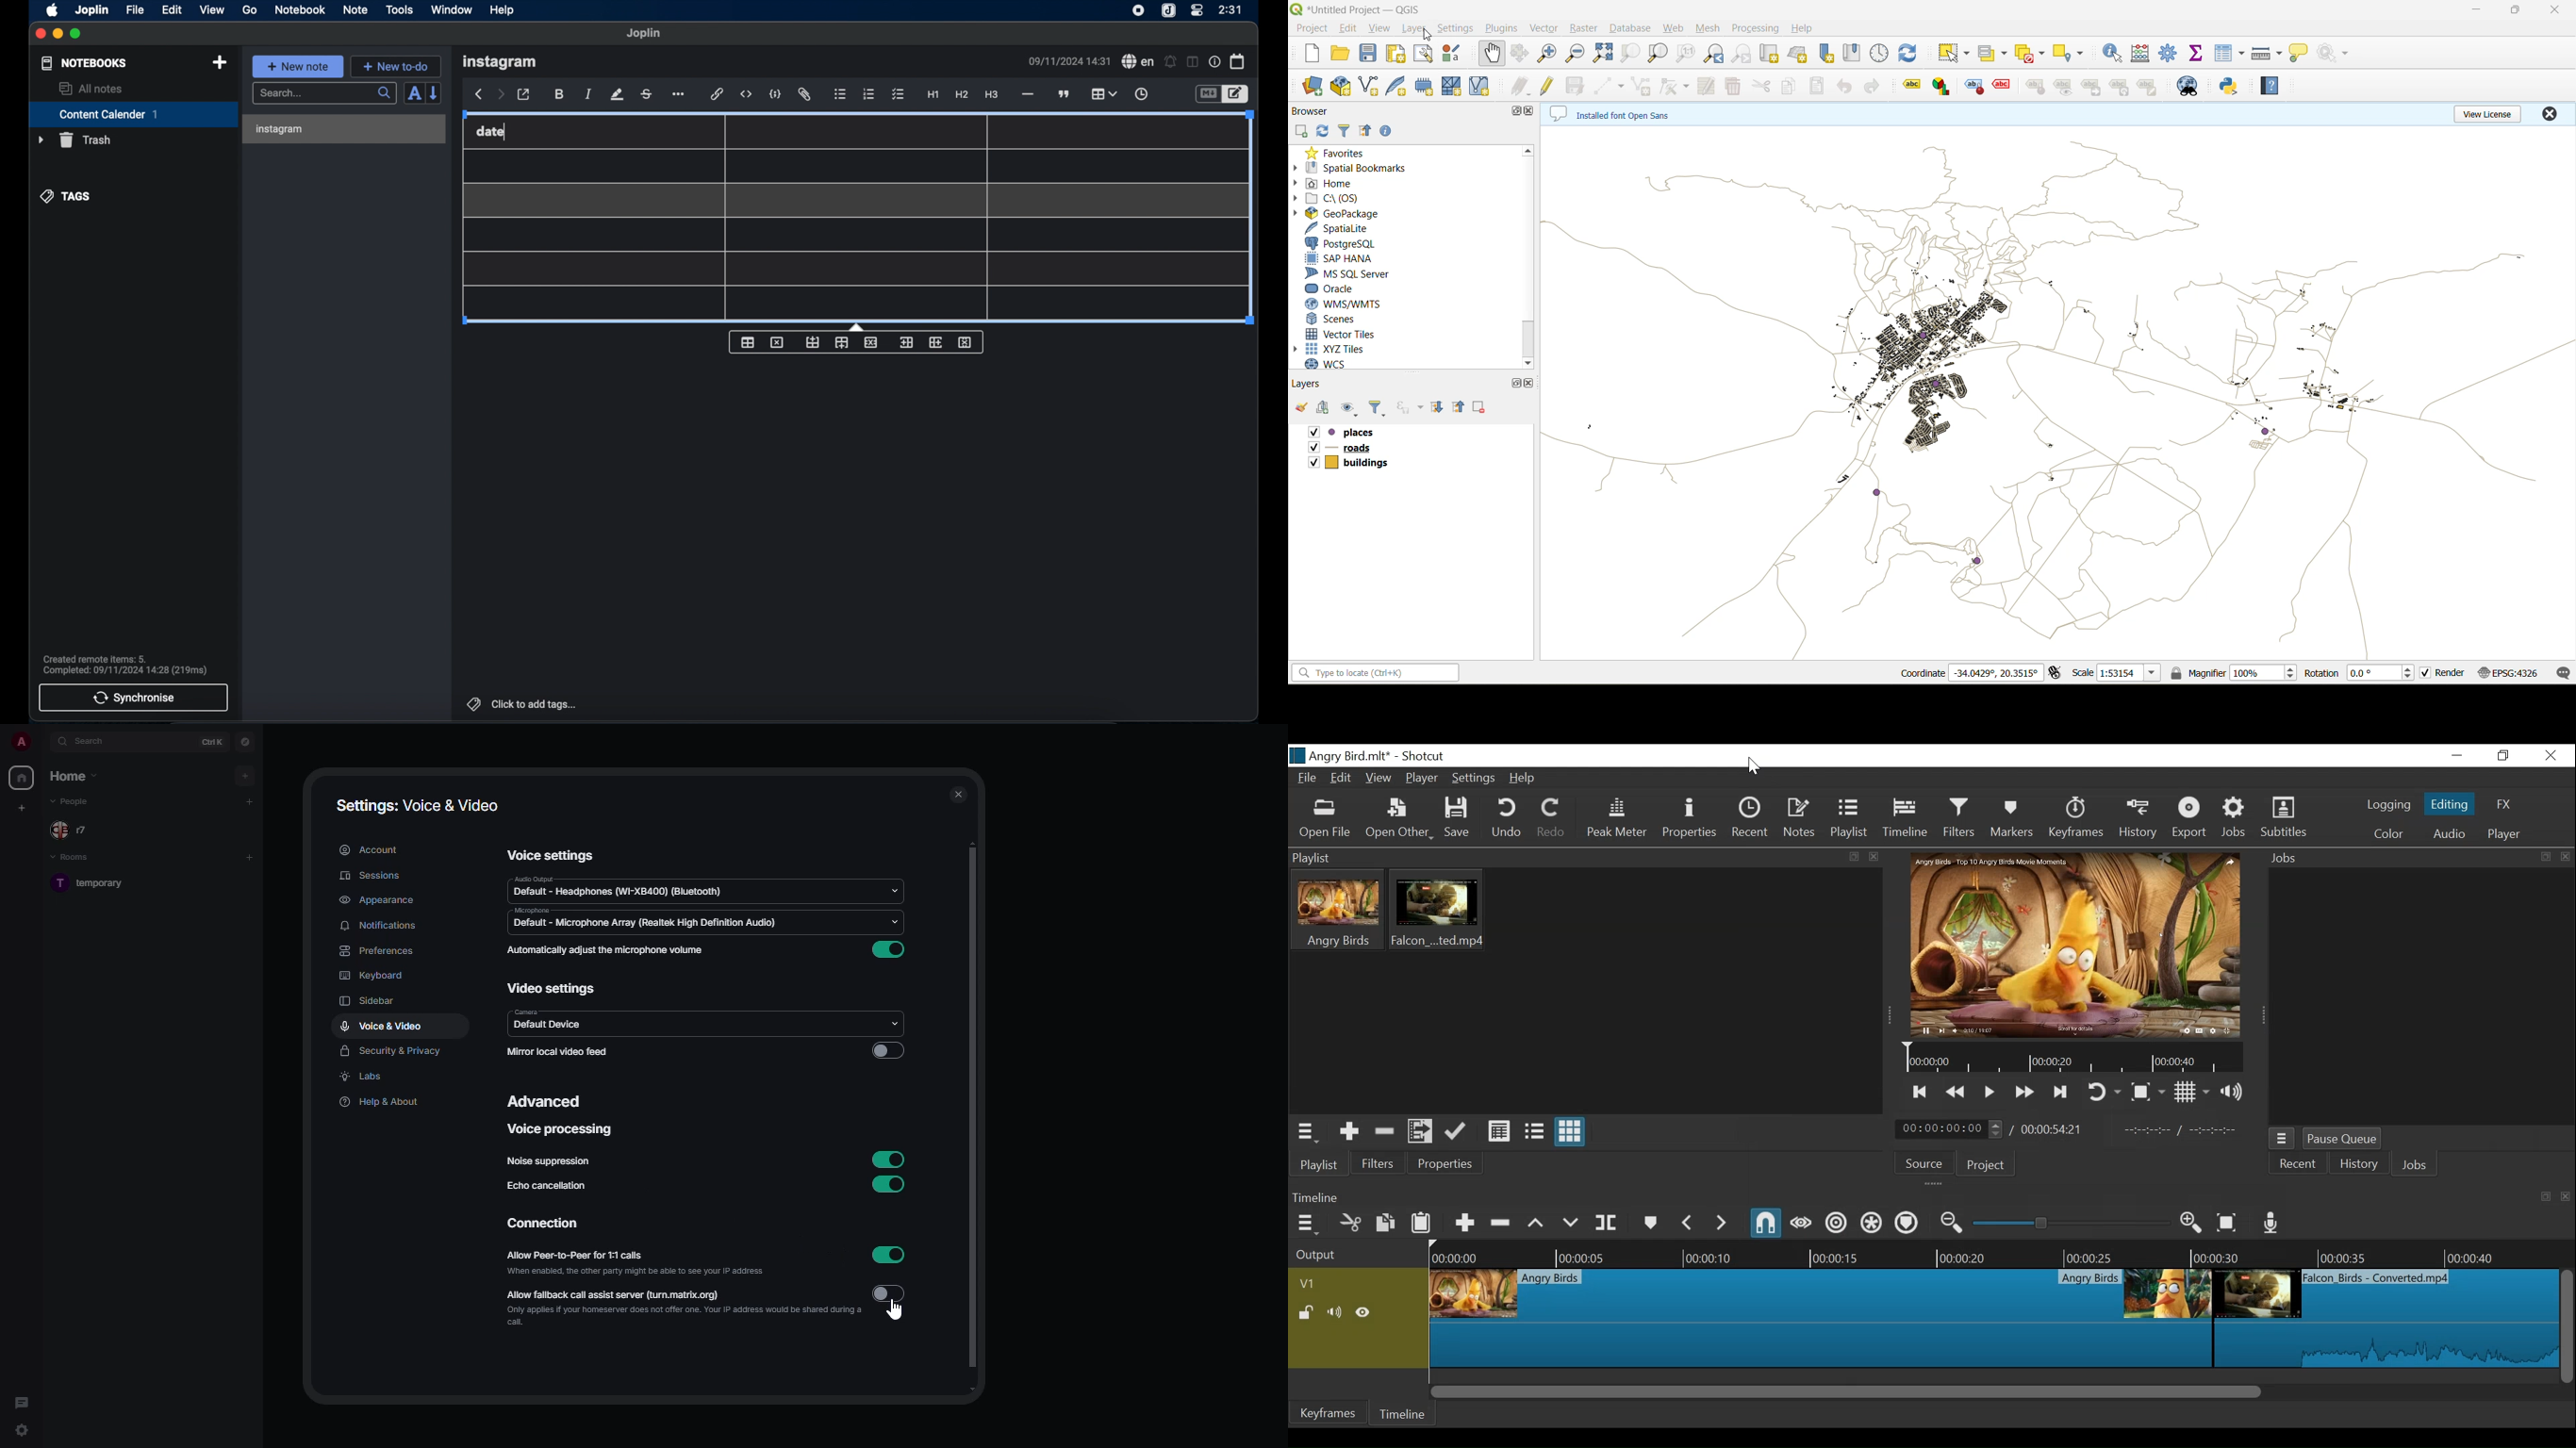 This screenshot has height=1456, width=2576. What do you see at coordinates (1324, 131) in the screenshot?
I see `refresh` at bounding box center [1324, 131].